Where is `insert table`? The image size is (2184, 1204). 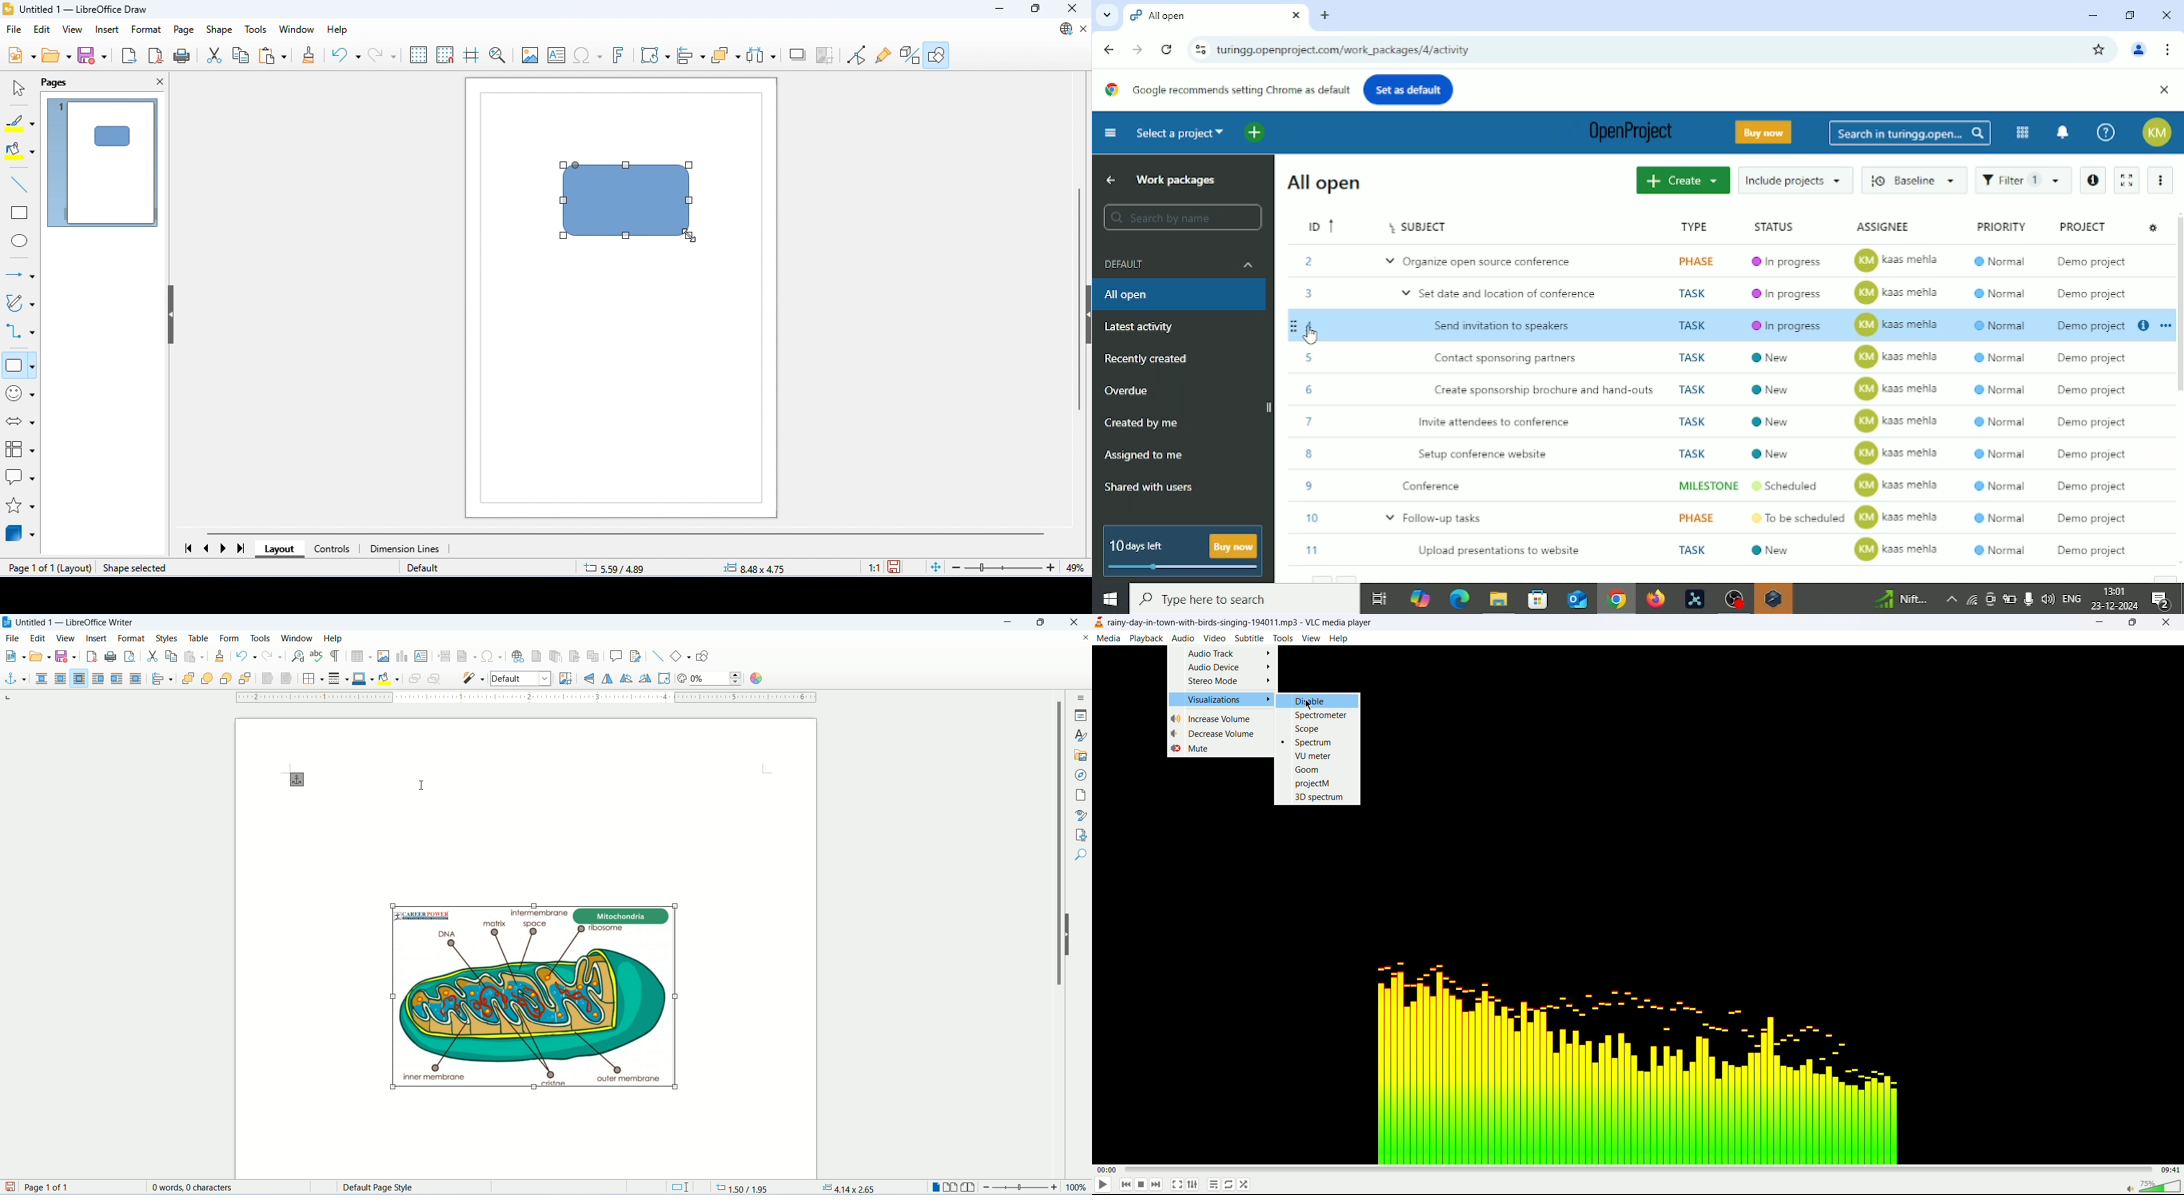
insert table is located at coordinates (362, 657).